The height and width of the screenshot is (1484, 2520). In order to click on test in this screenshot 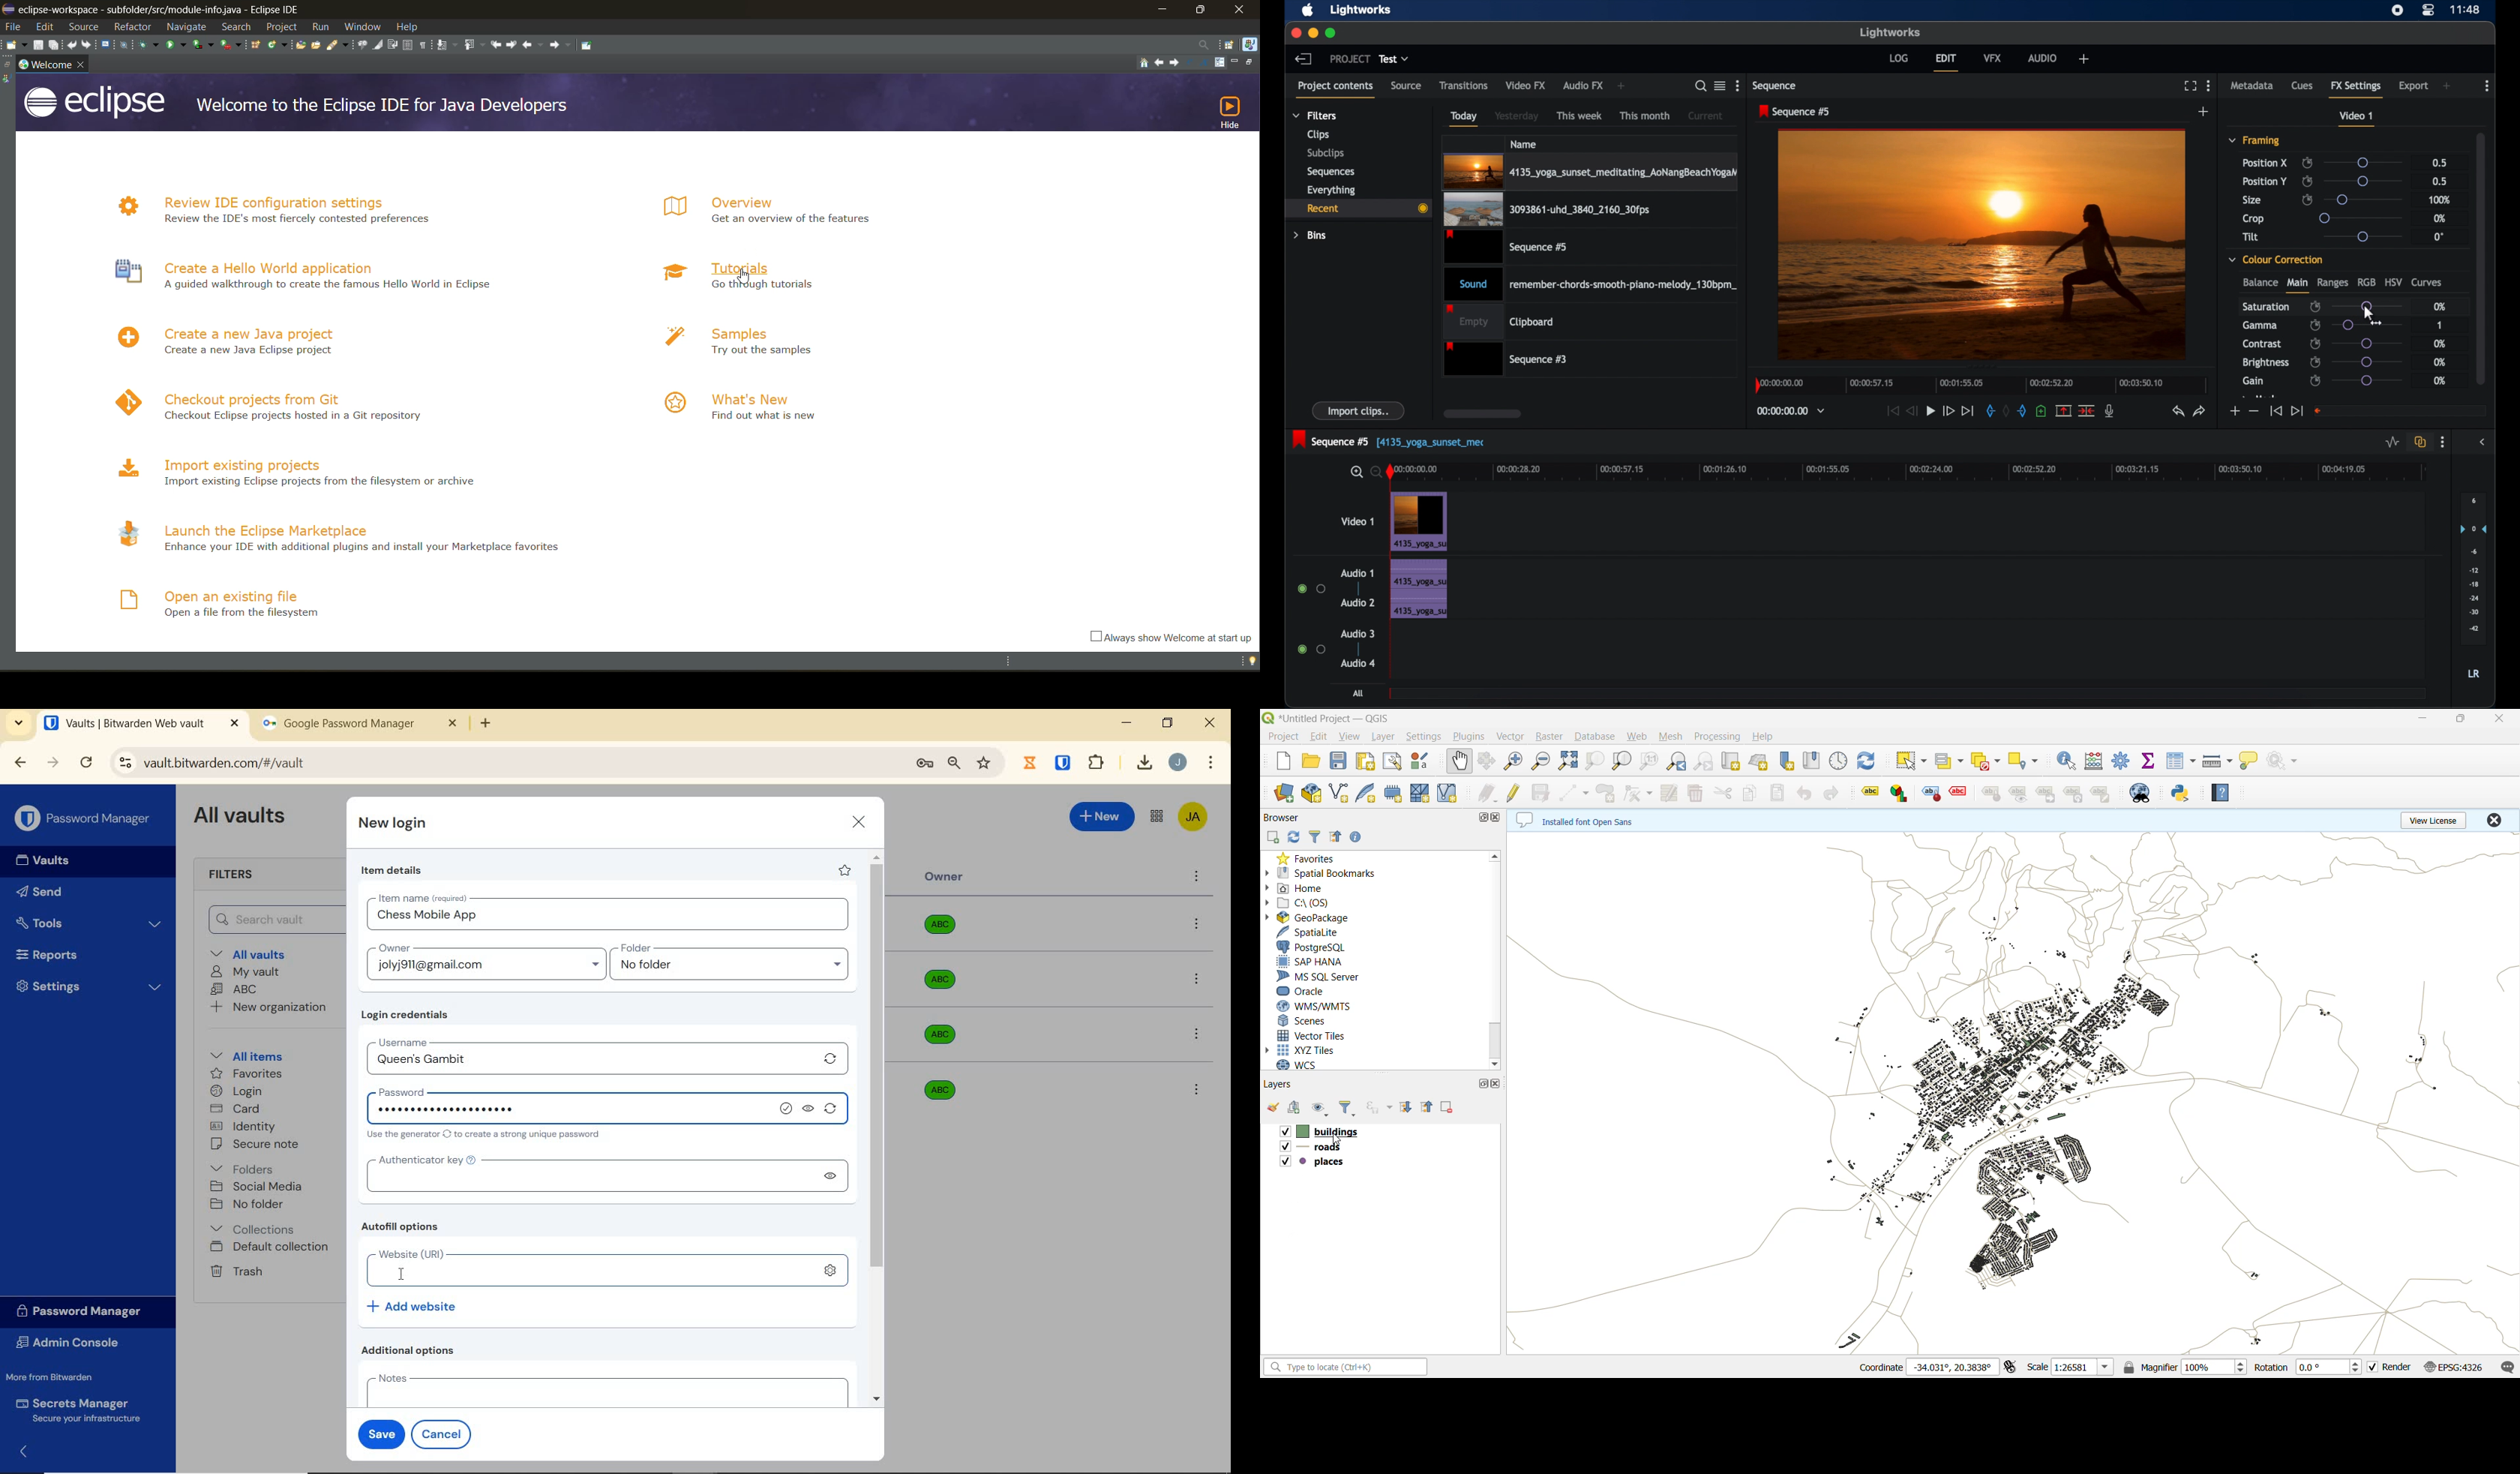, I will do `click(1395, 59)`.